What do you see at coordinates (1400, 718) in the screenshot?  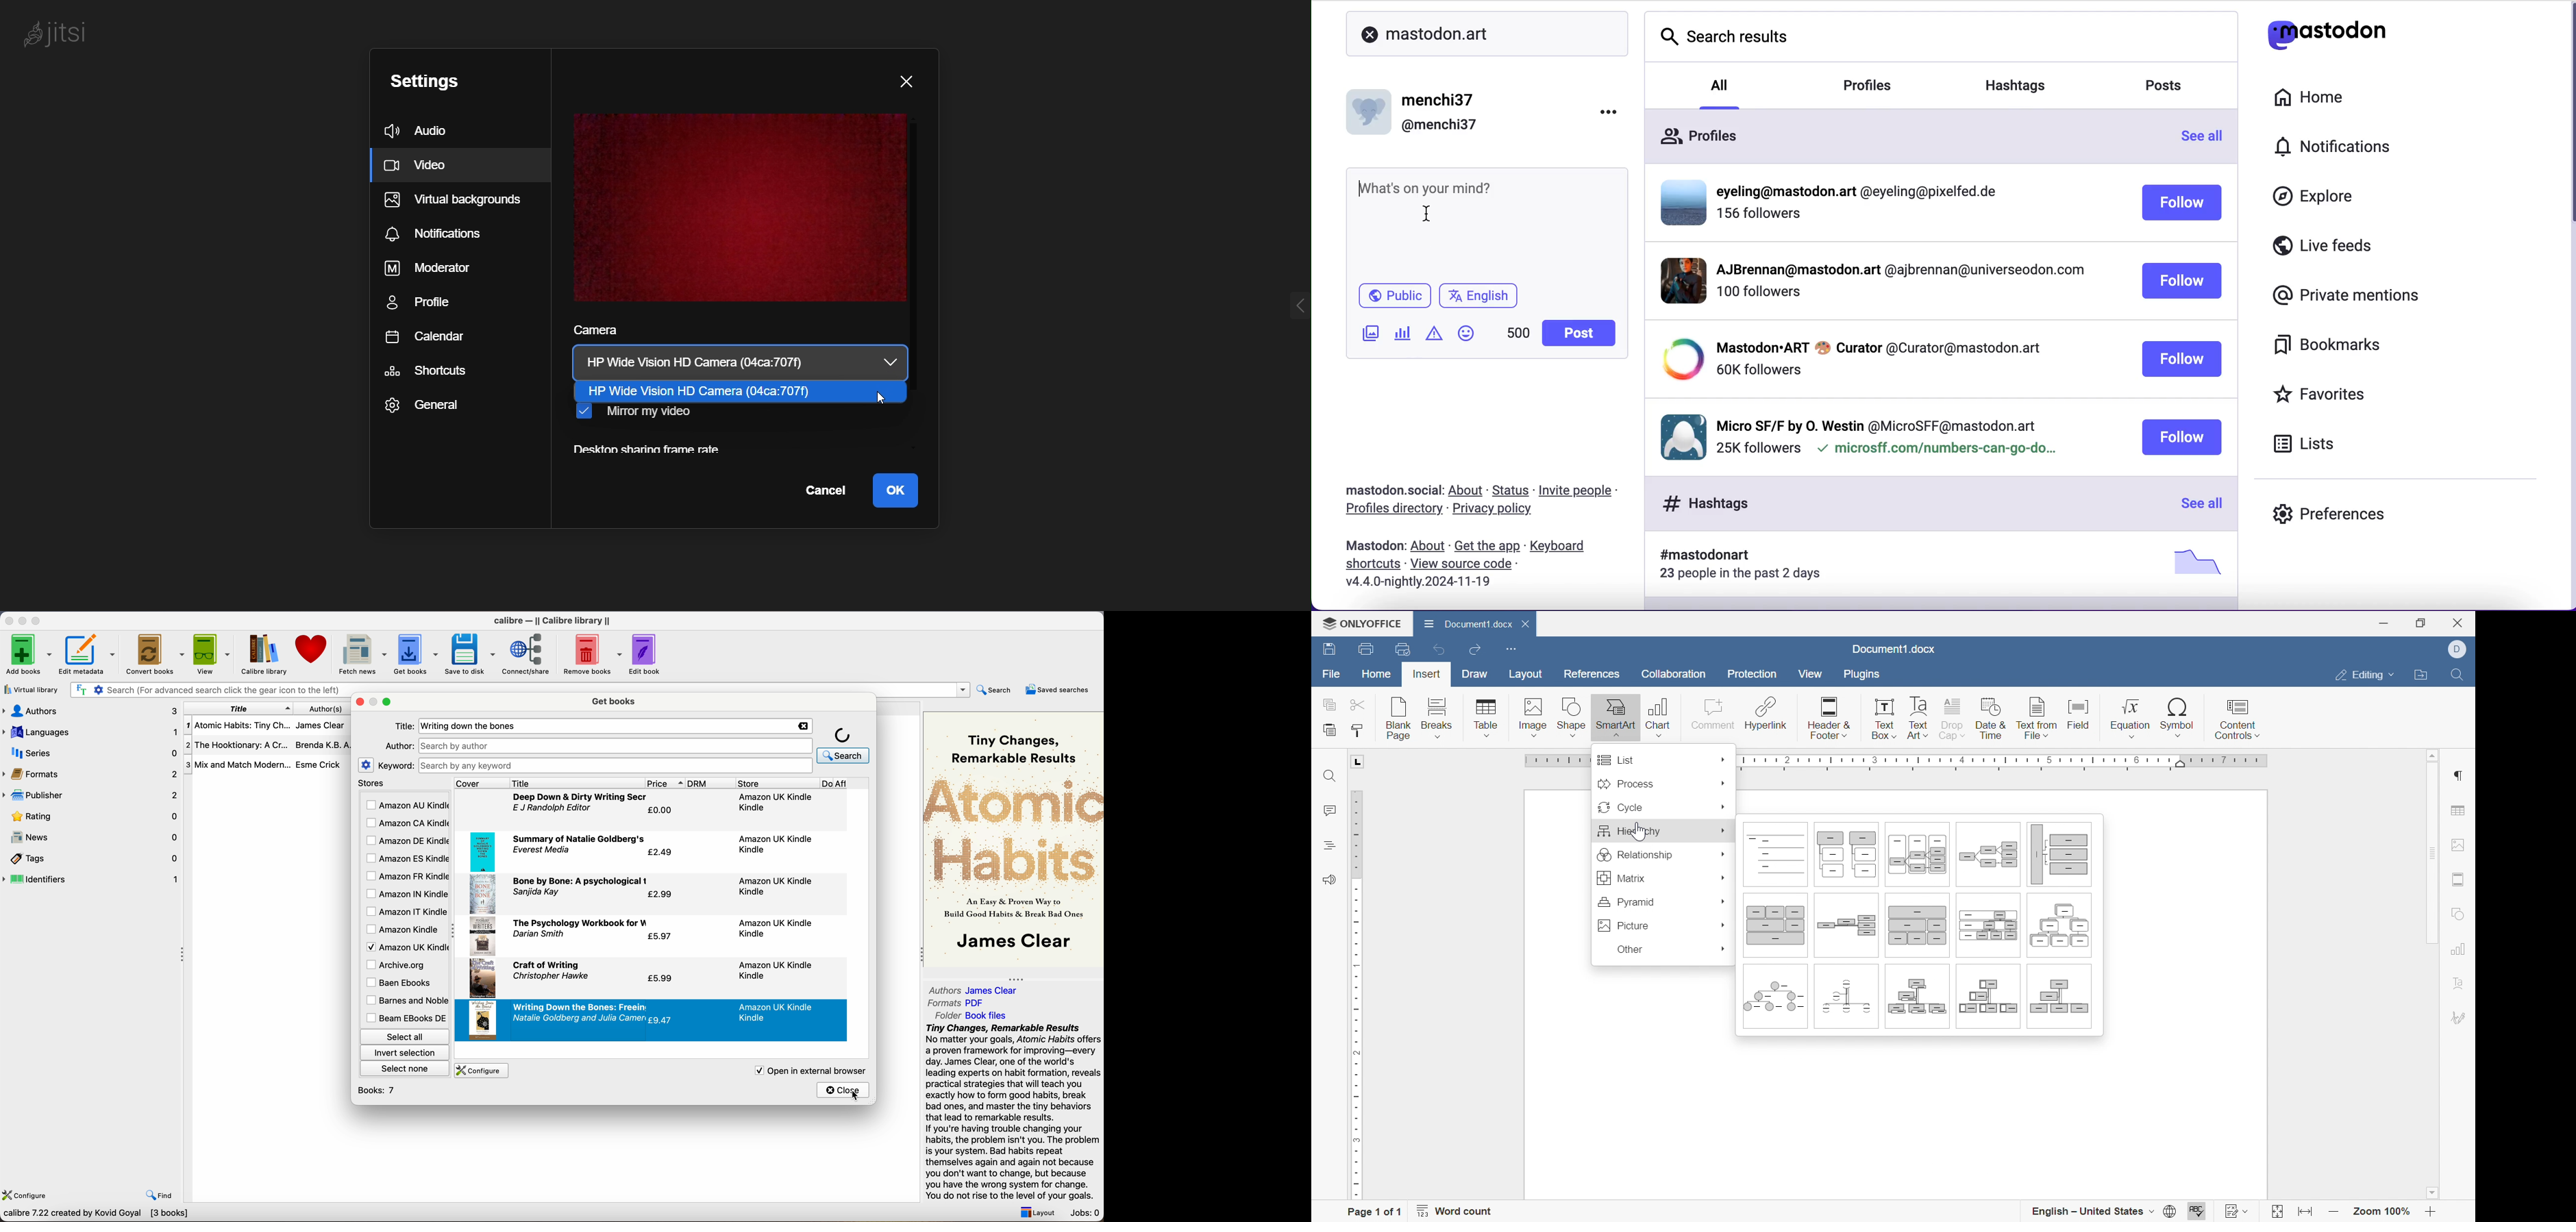 I see `Blank page` at bounding box center [1400, 718].